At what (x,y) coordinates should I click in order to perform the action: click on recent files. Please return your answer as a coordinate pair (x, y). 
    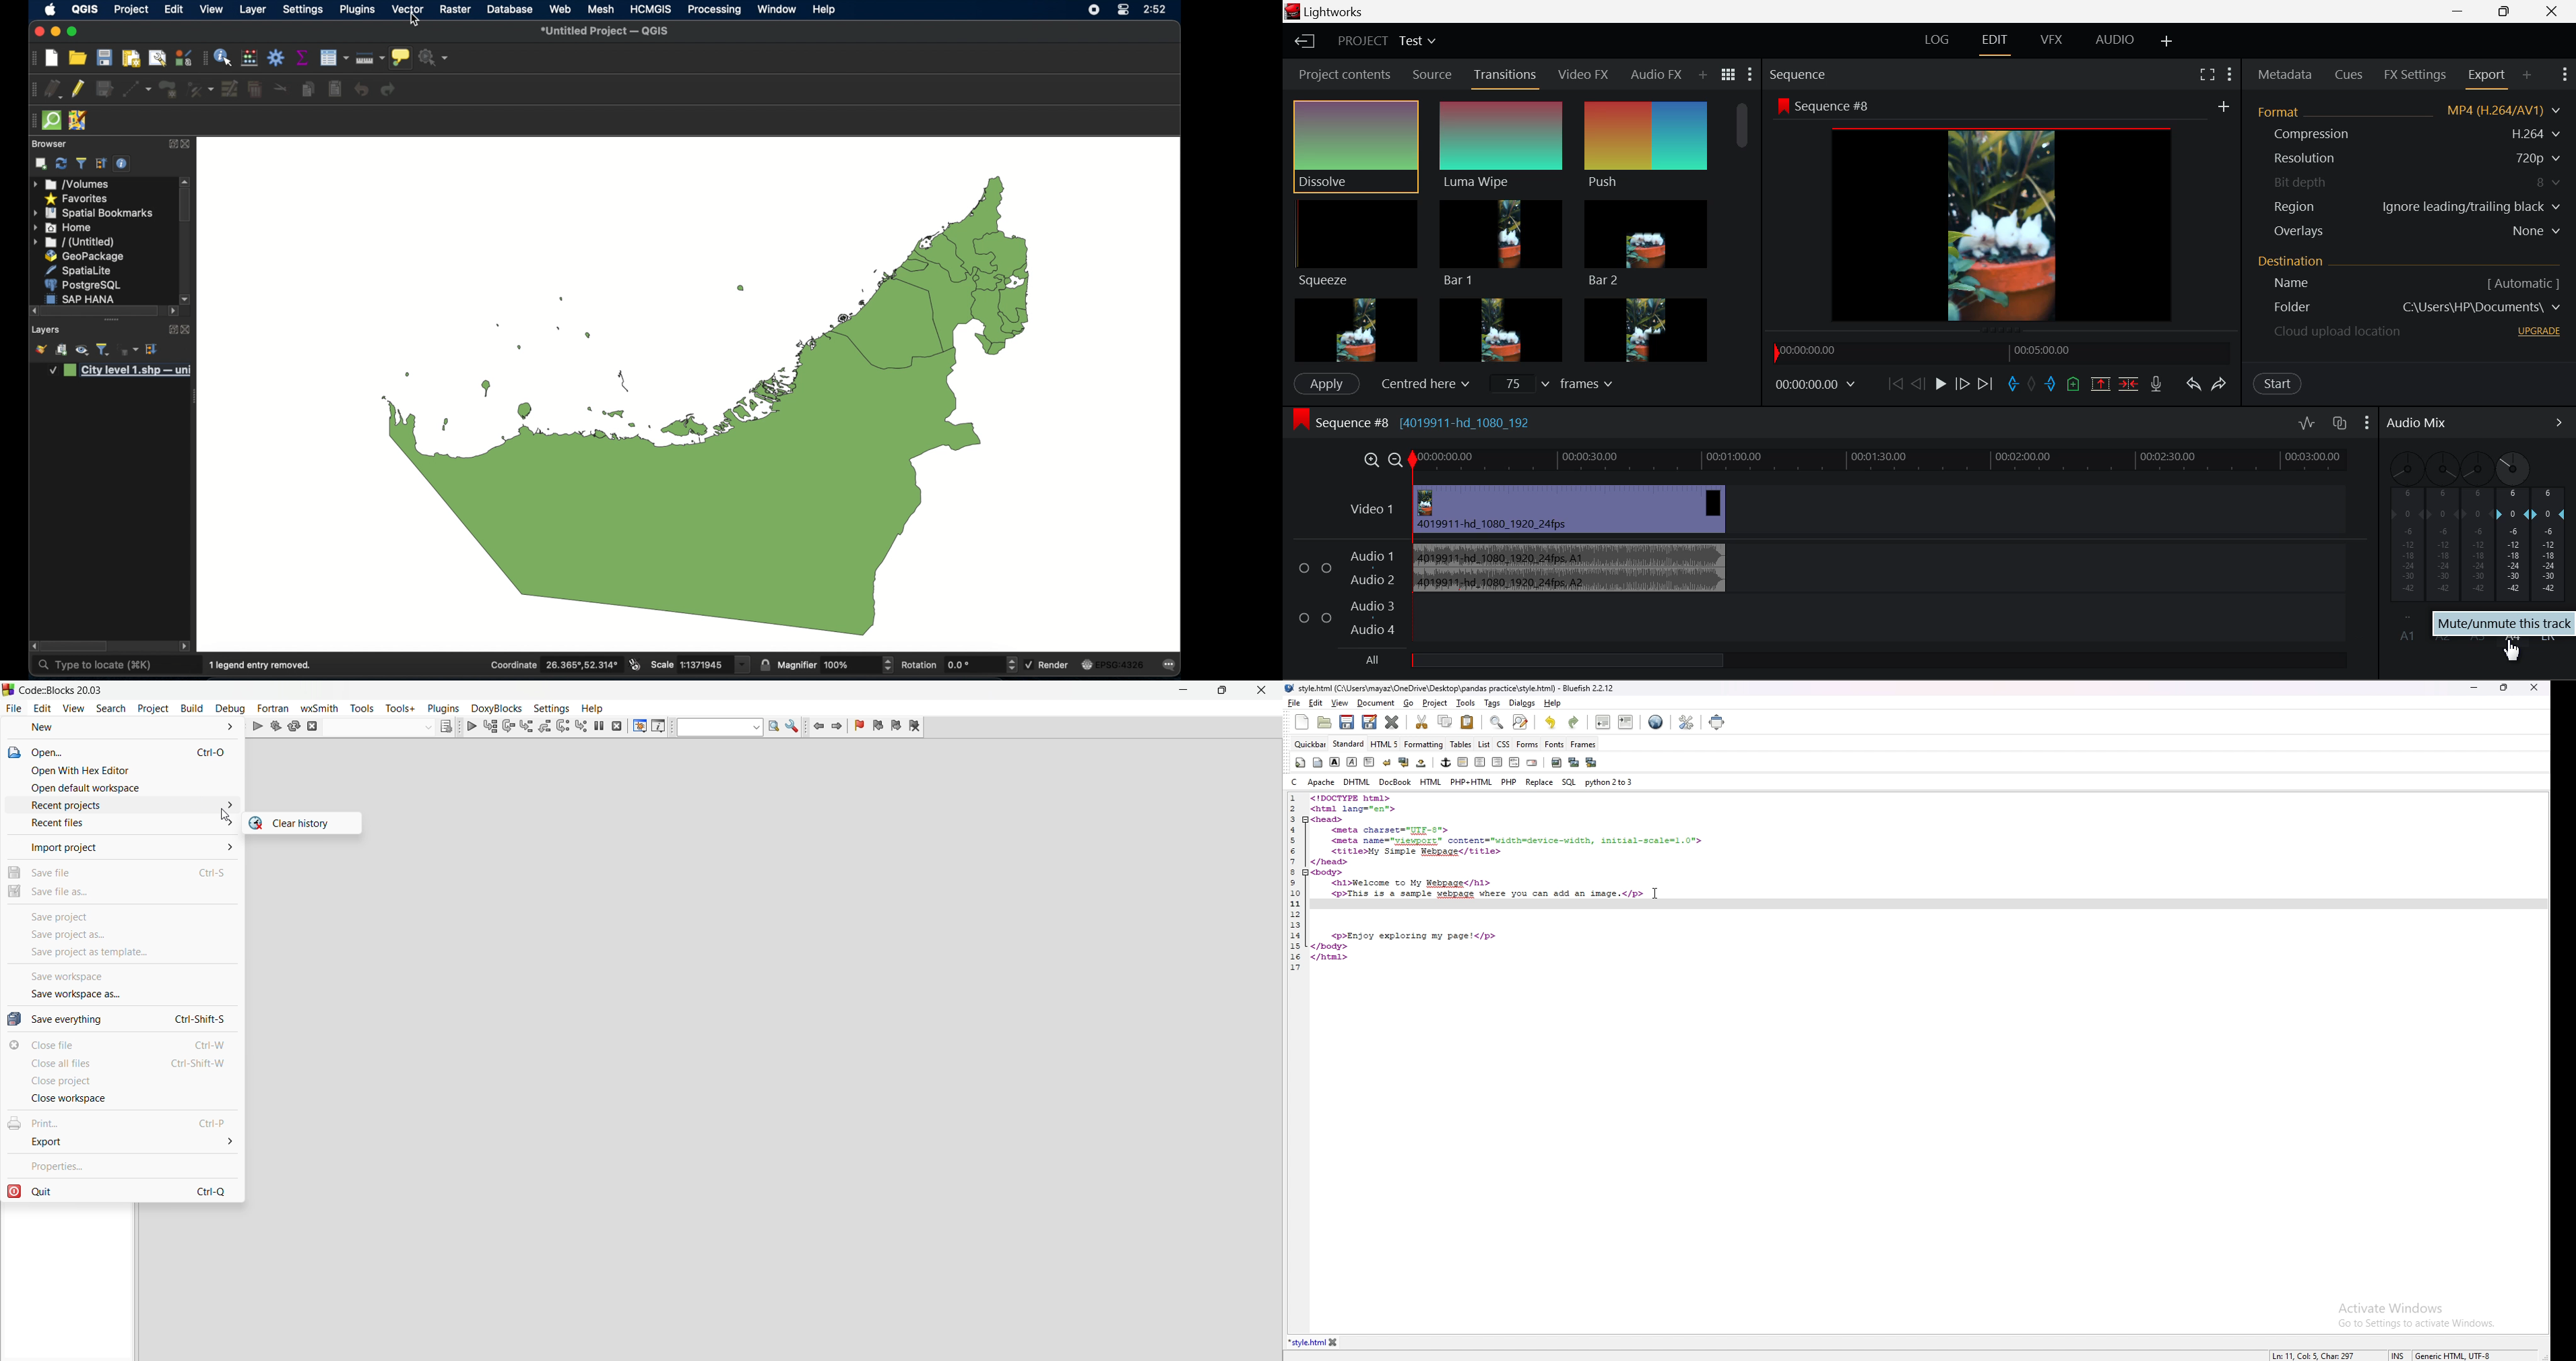
    Looking at the image, I should click on (123, 824).